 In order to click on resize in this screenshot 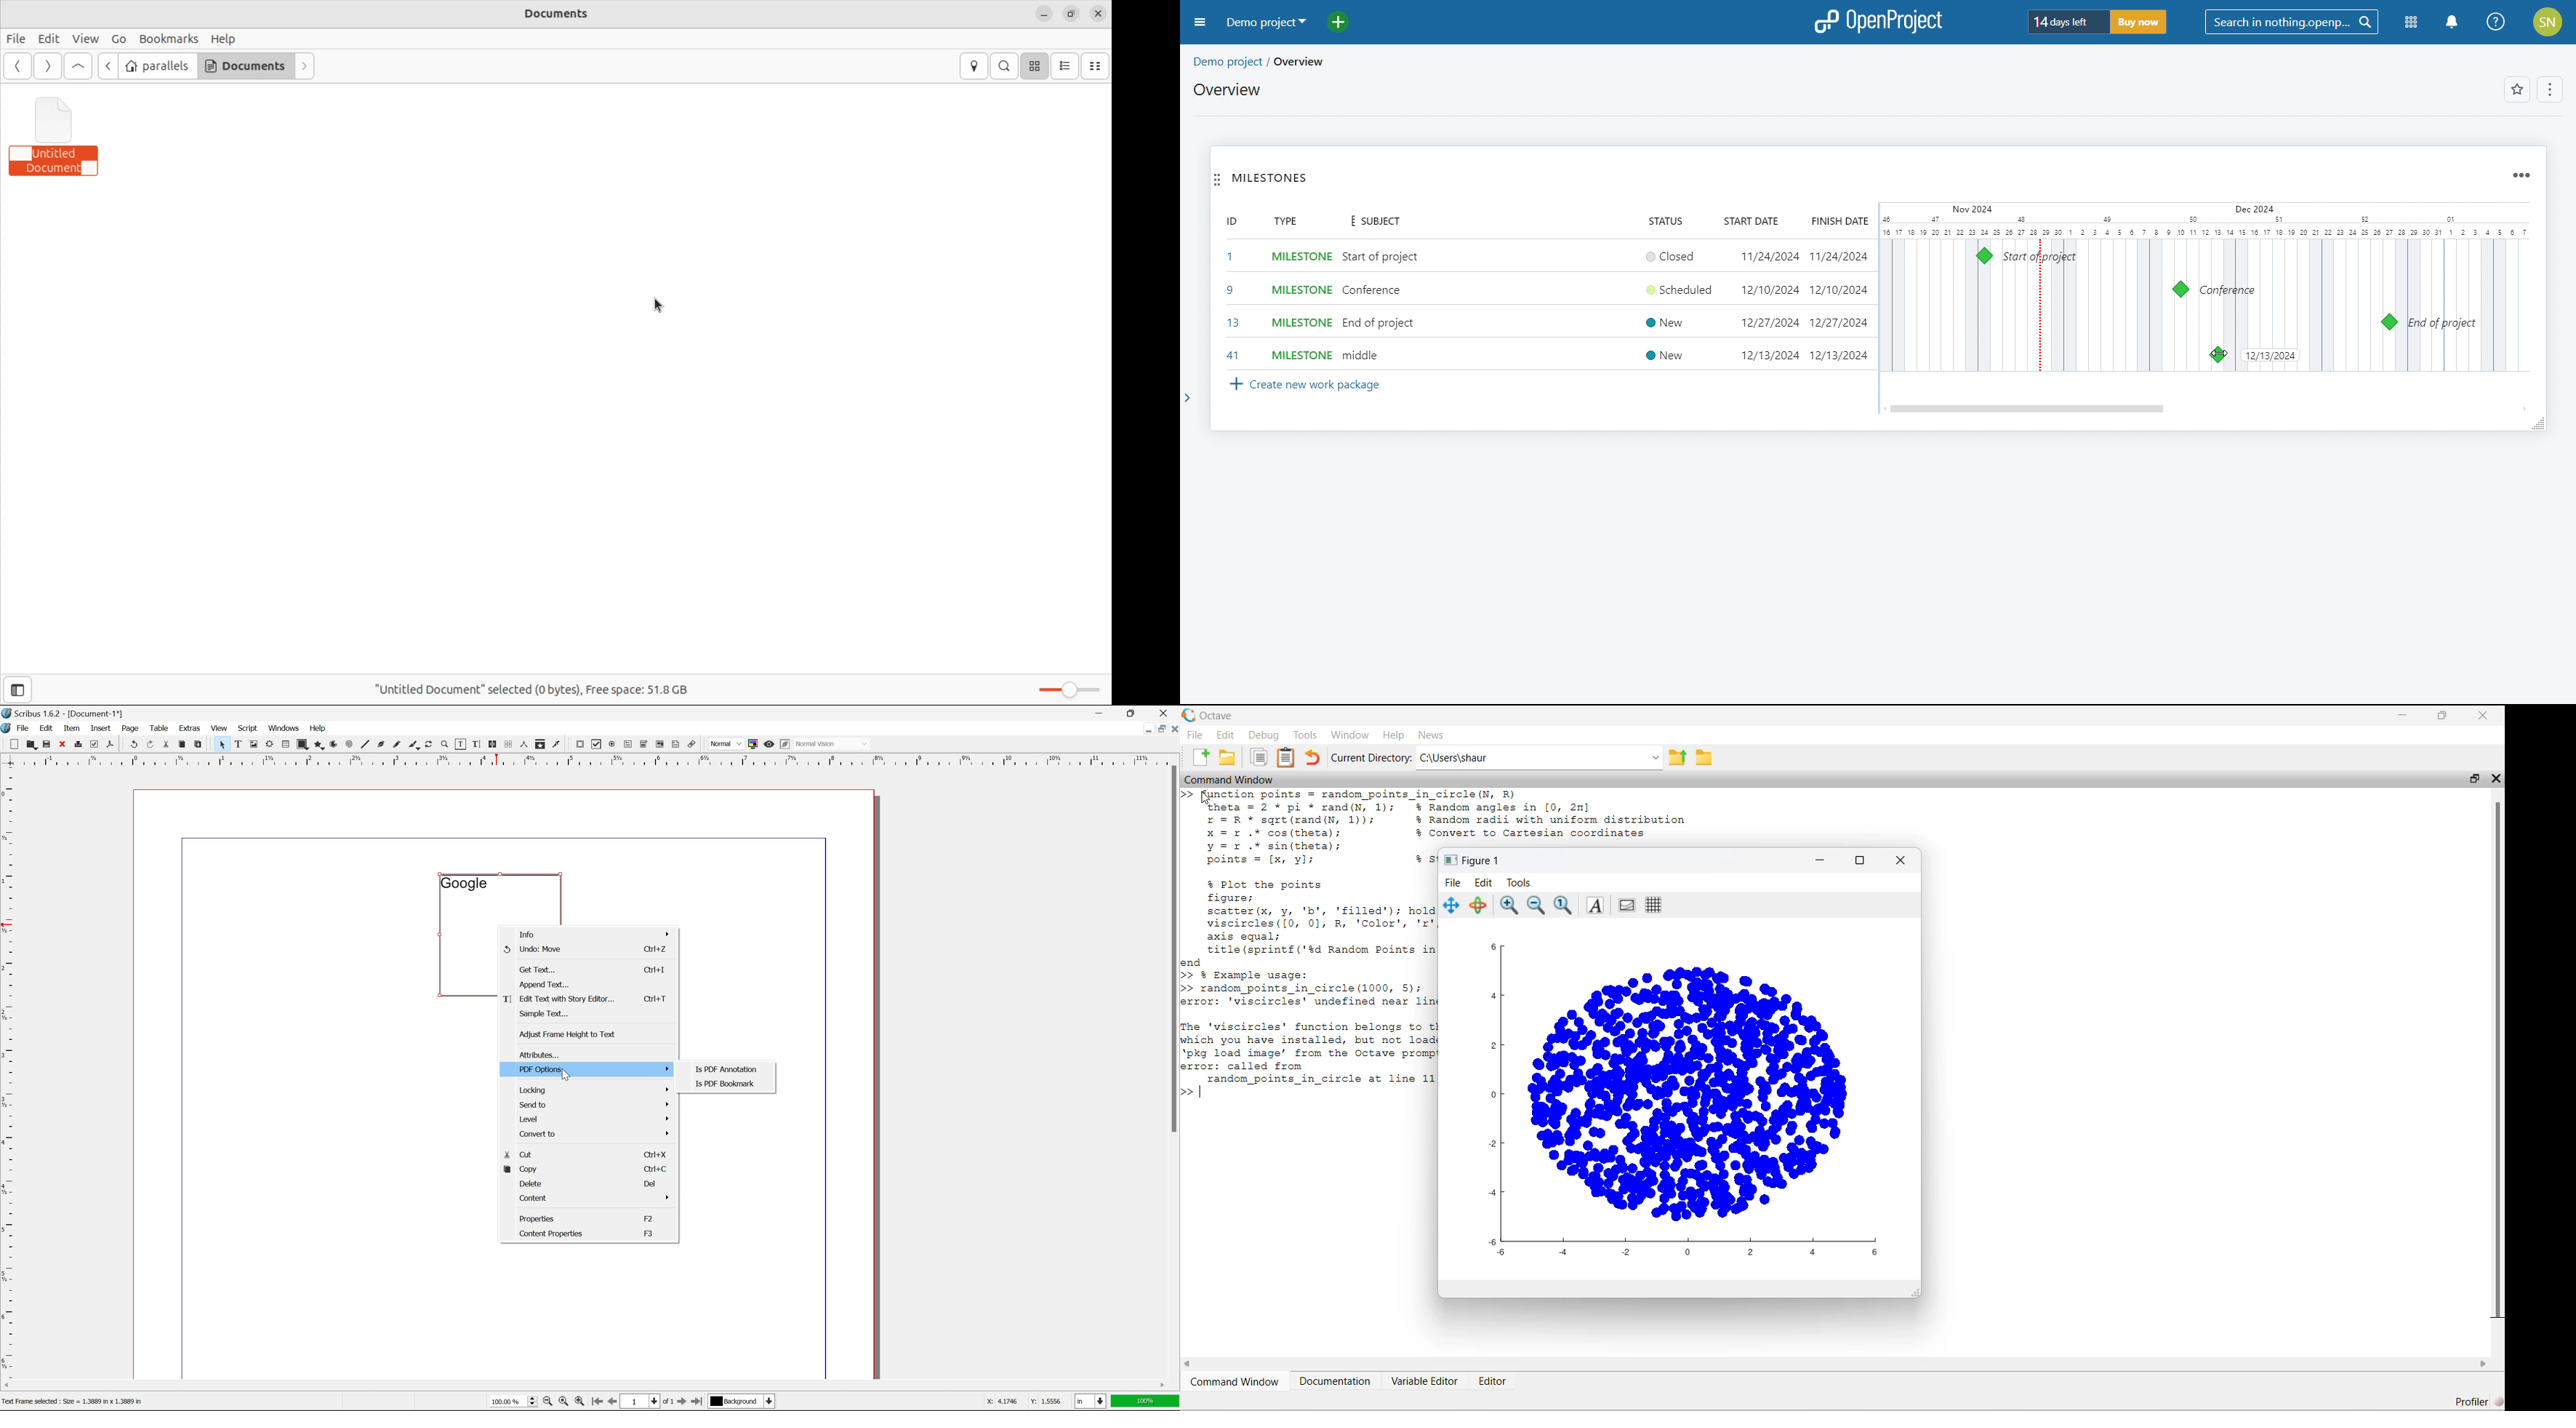, I will do `click(2537, 423)`.